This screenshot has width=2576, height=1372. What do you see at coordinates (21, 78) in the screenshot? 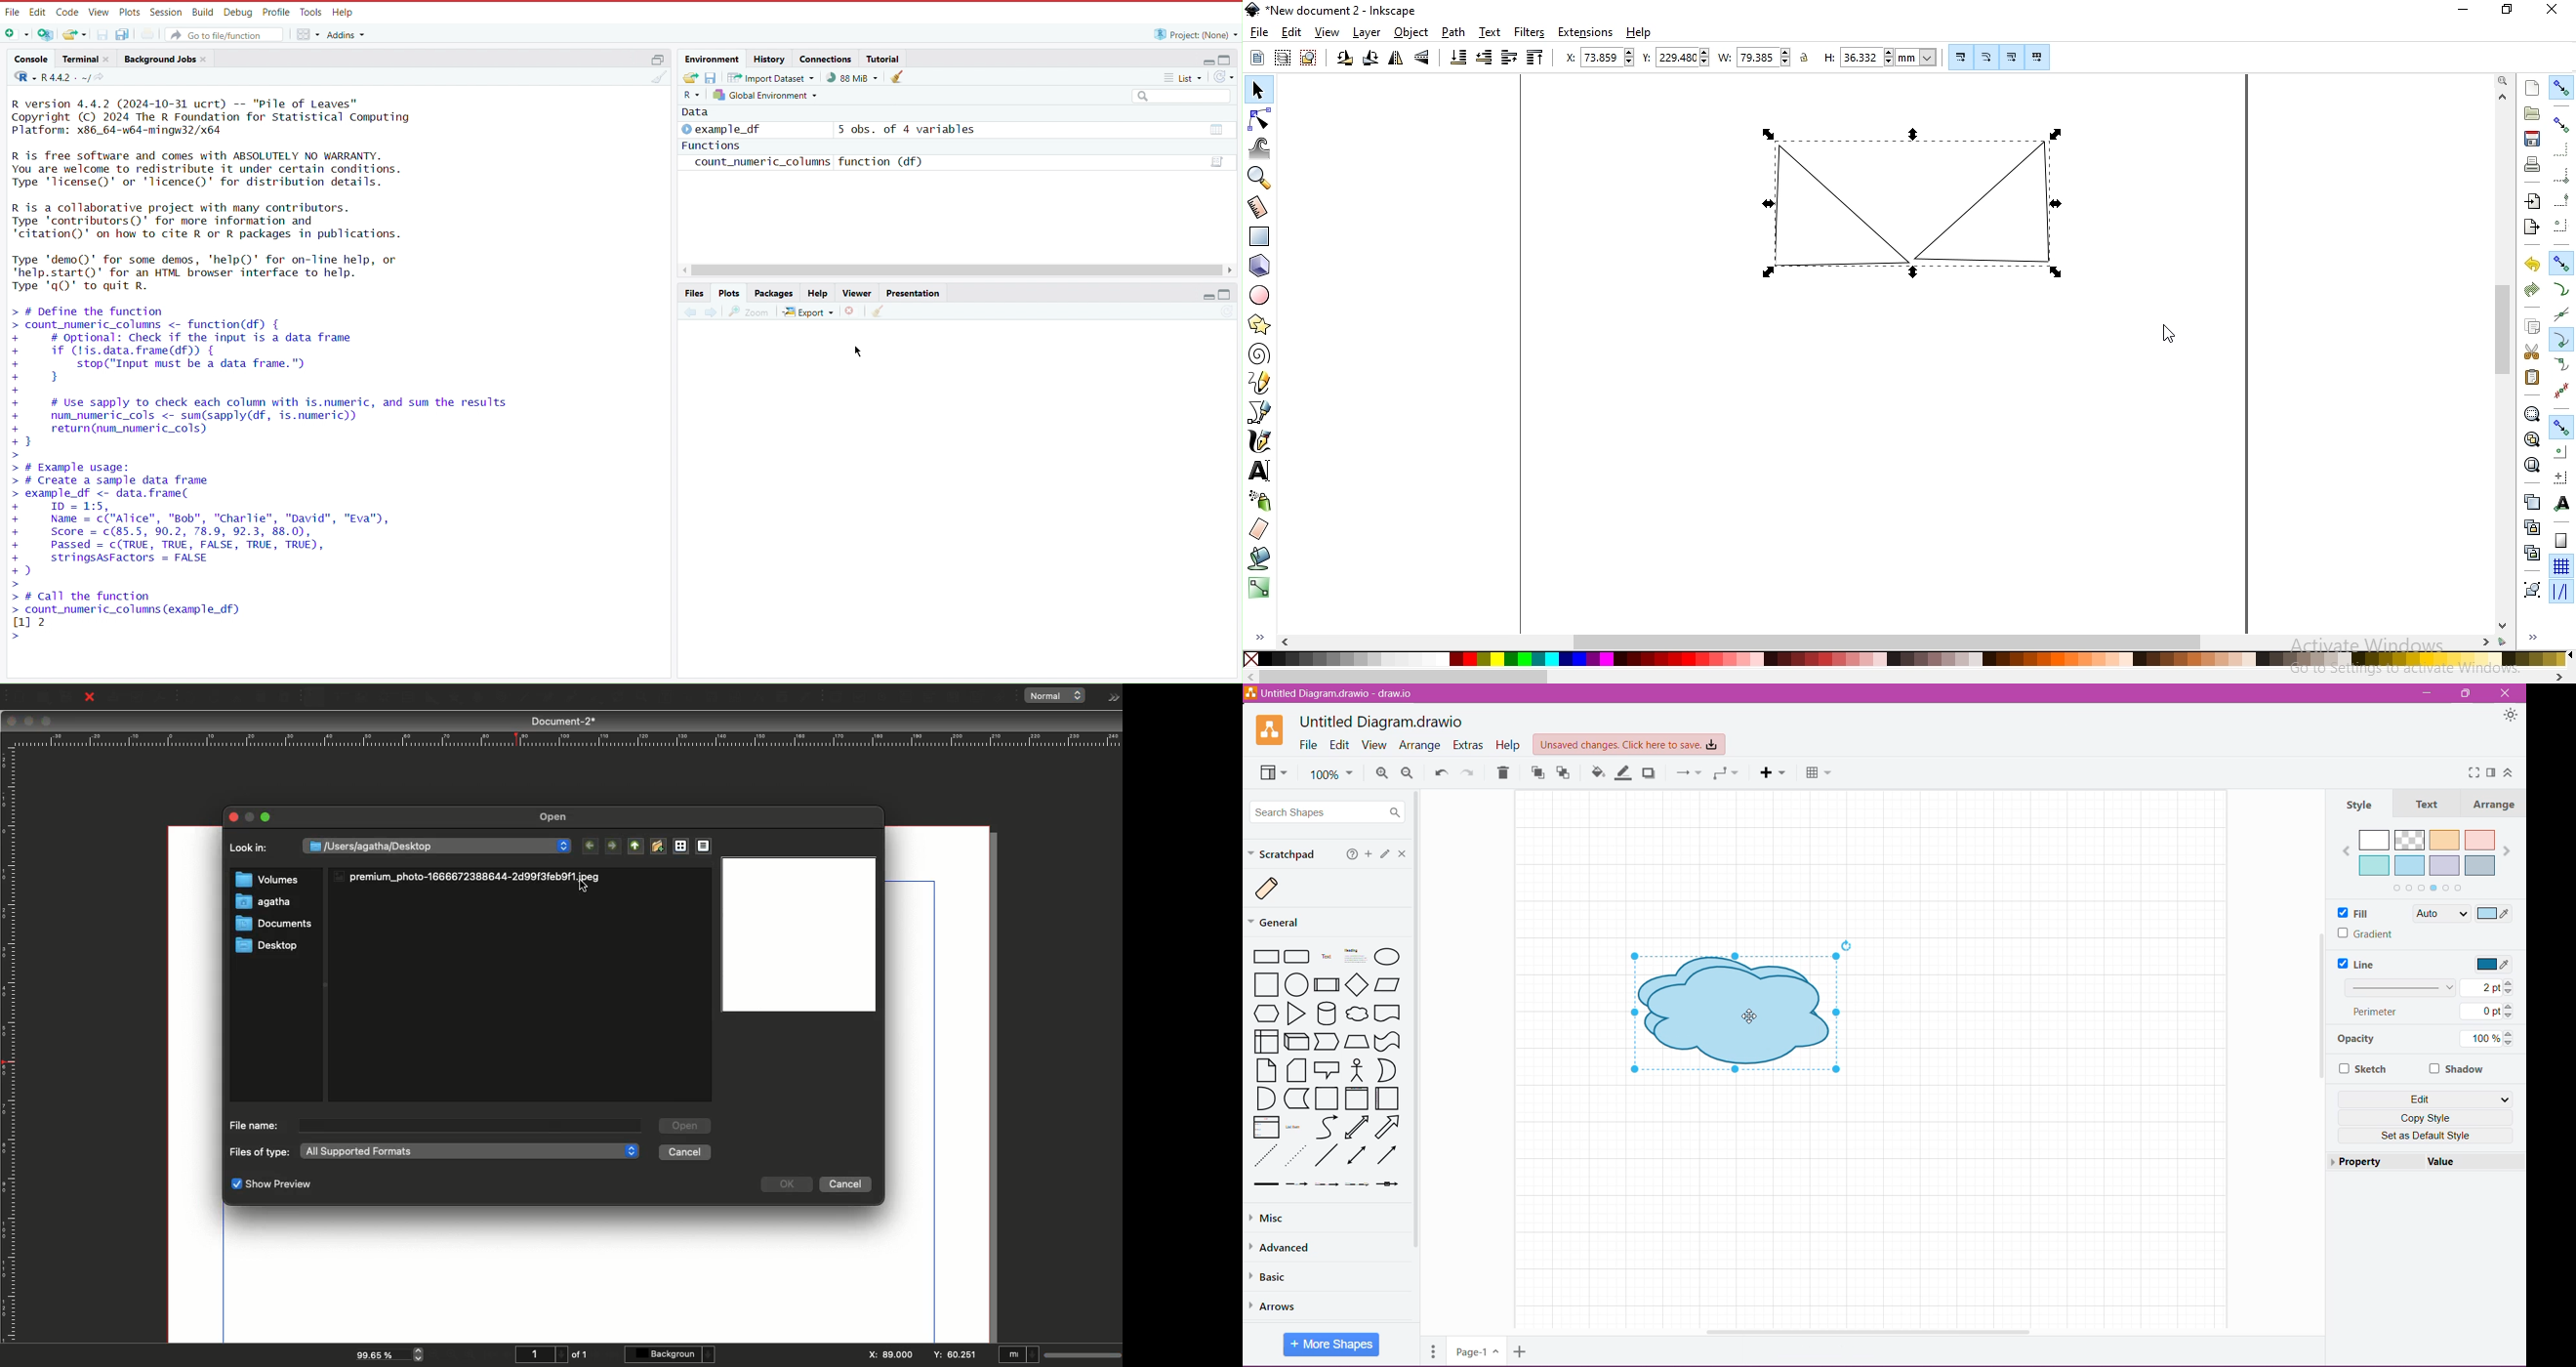
I see `R` at bounding box center [21, 78].